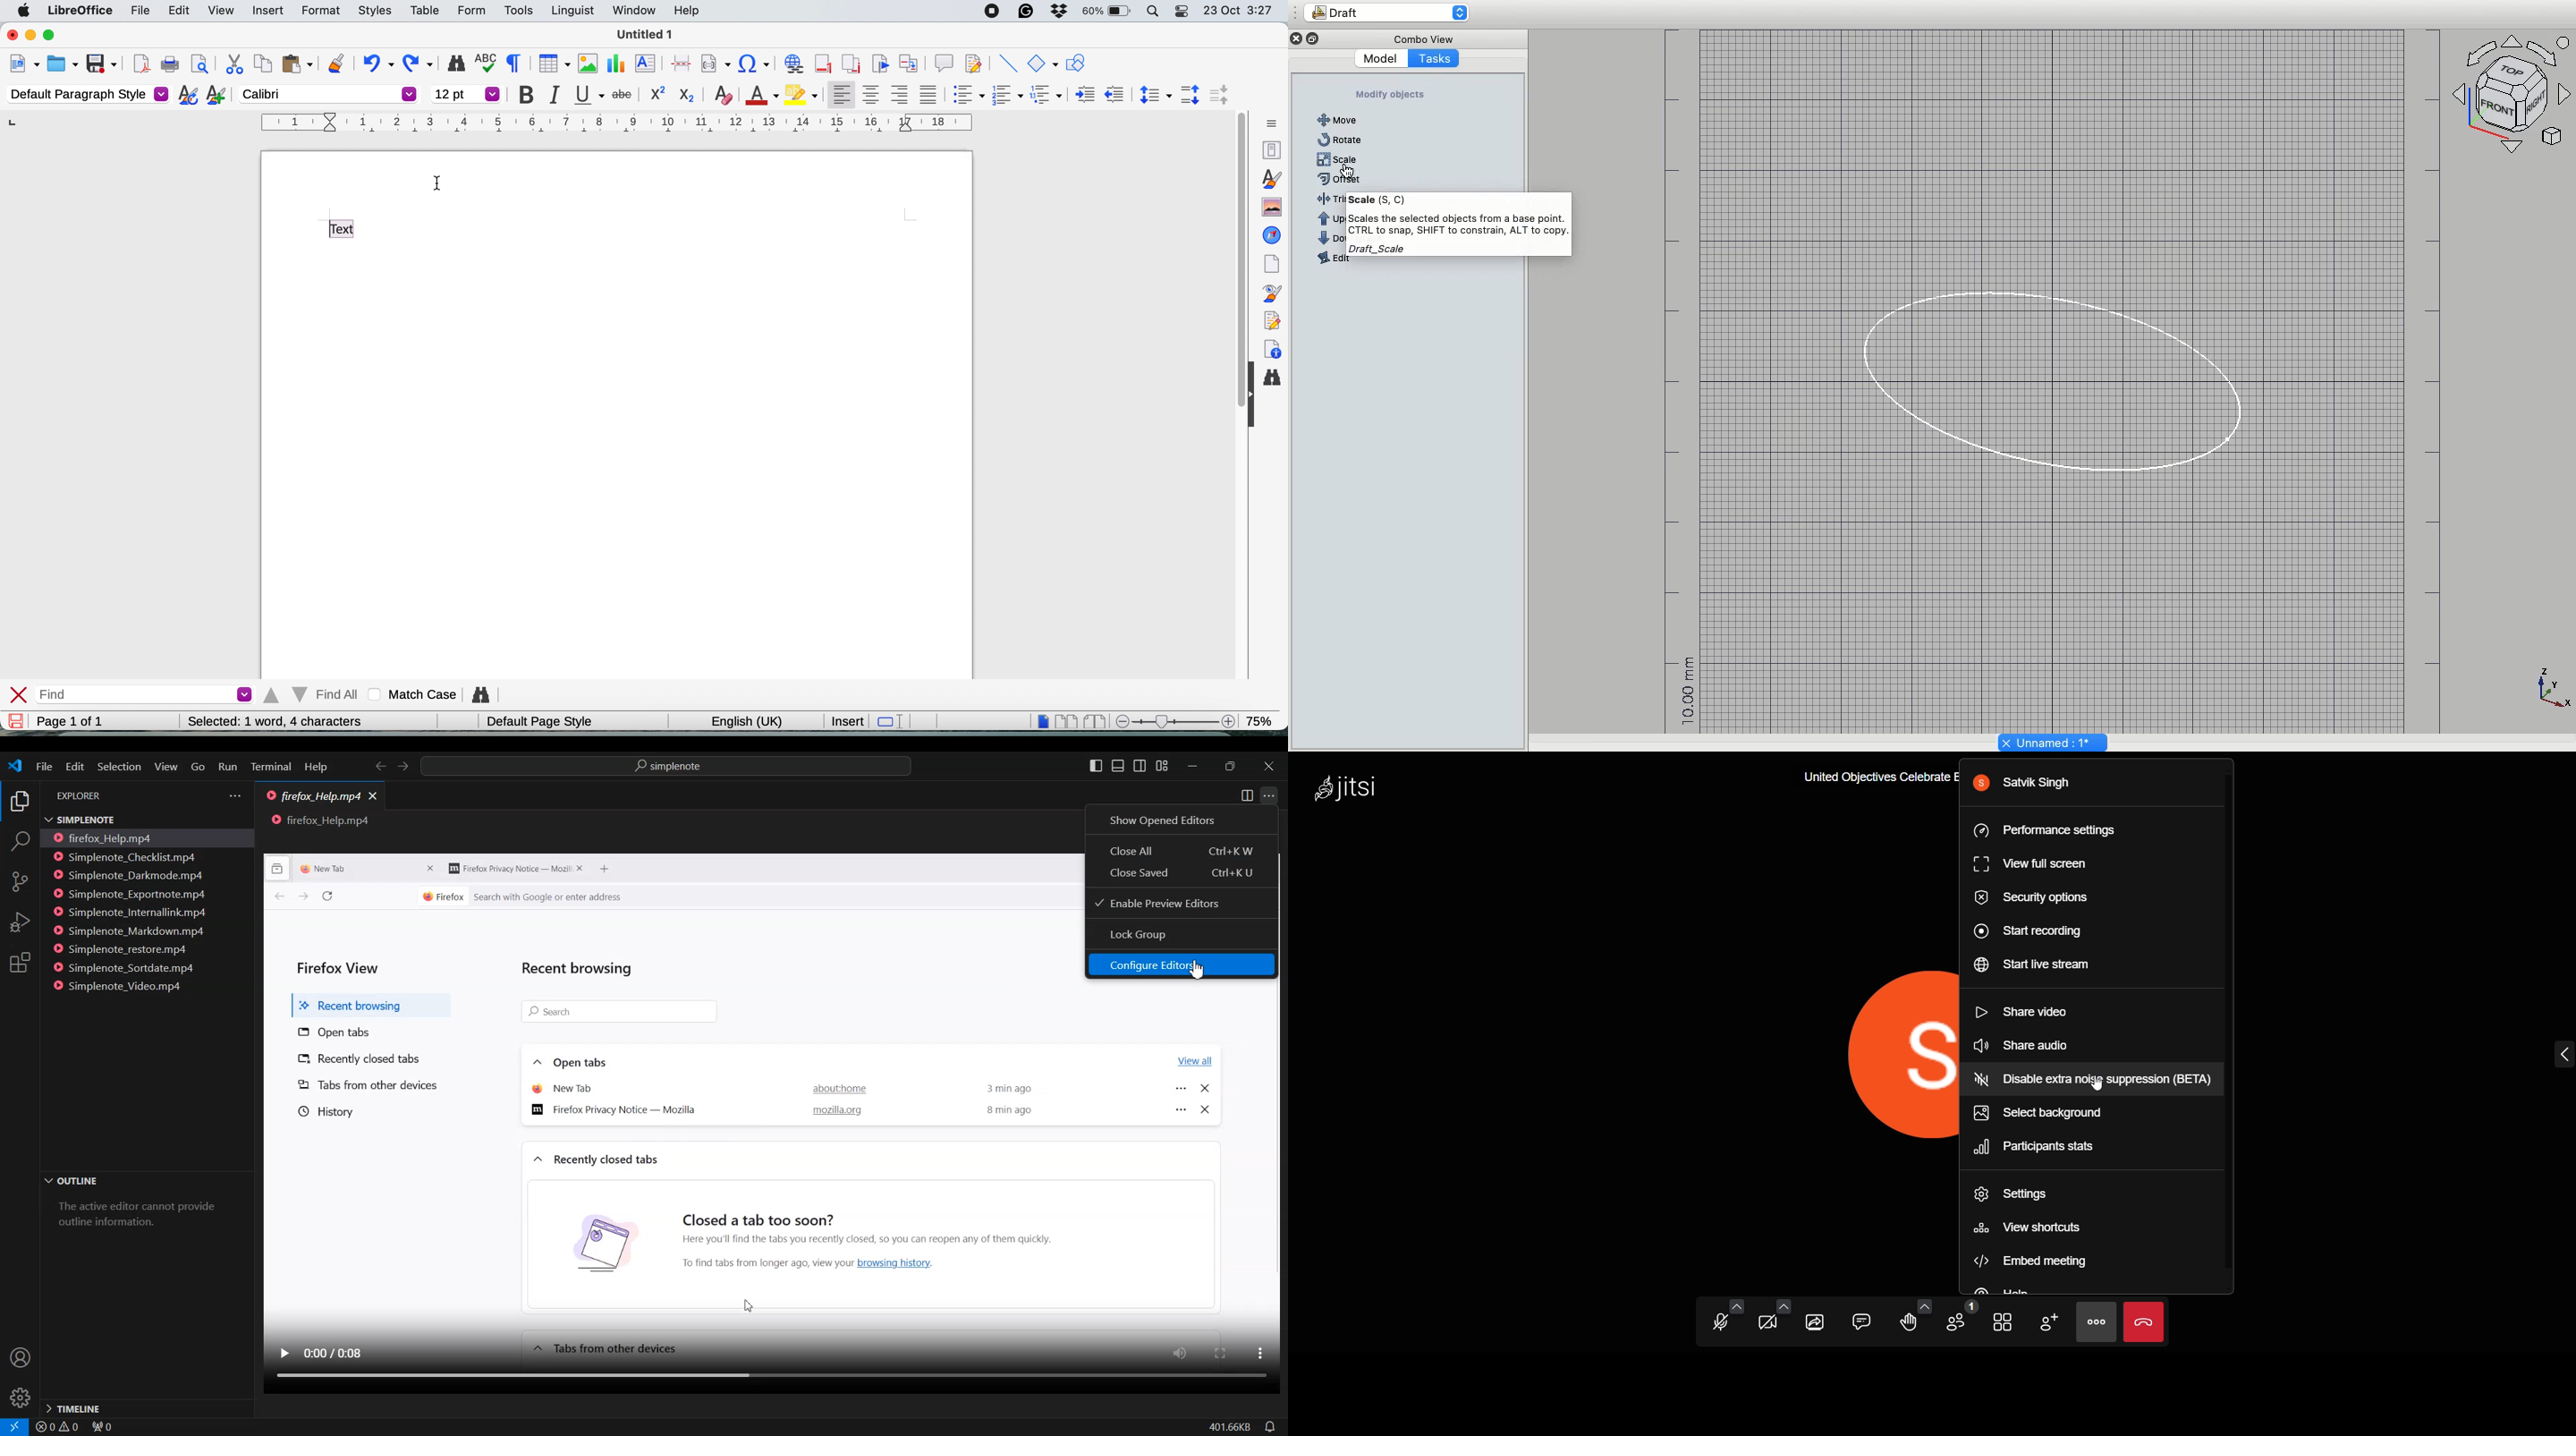 The height and width of the screenshot is (1456, 2576). Describe the element at coordinates (570, 13) in the screenshot. I see `linguist` at that location.